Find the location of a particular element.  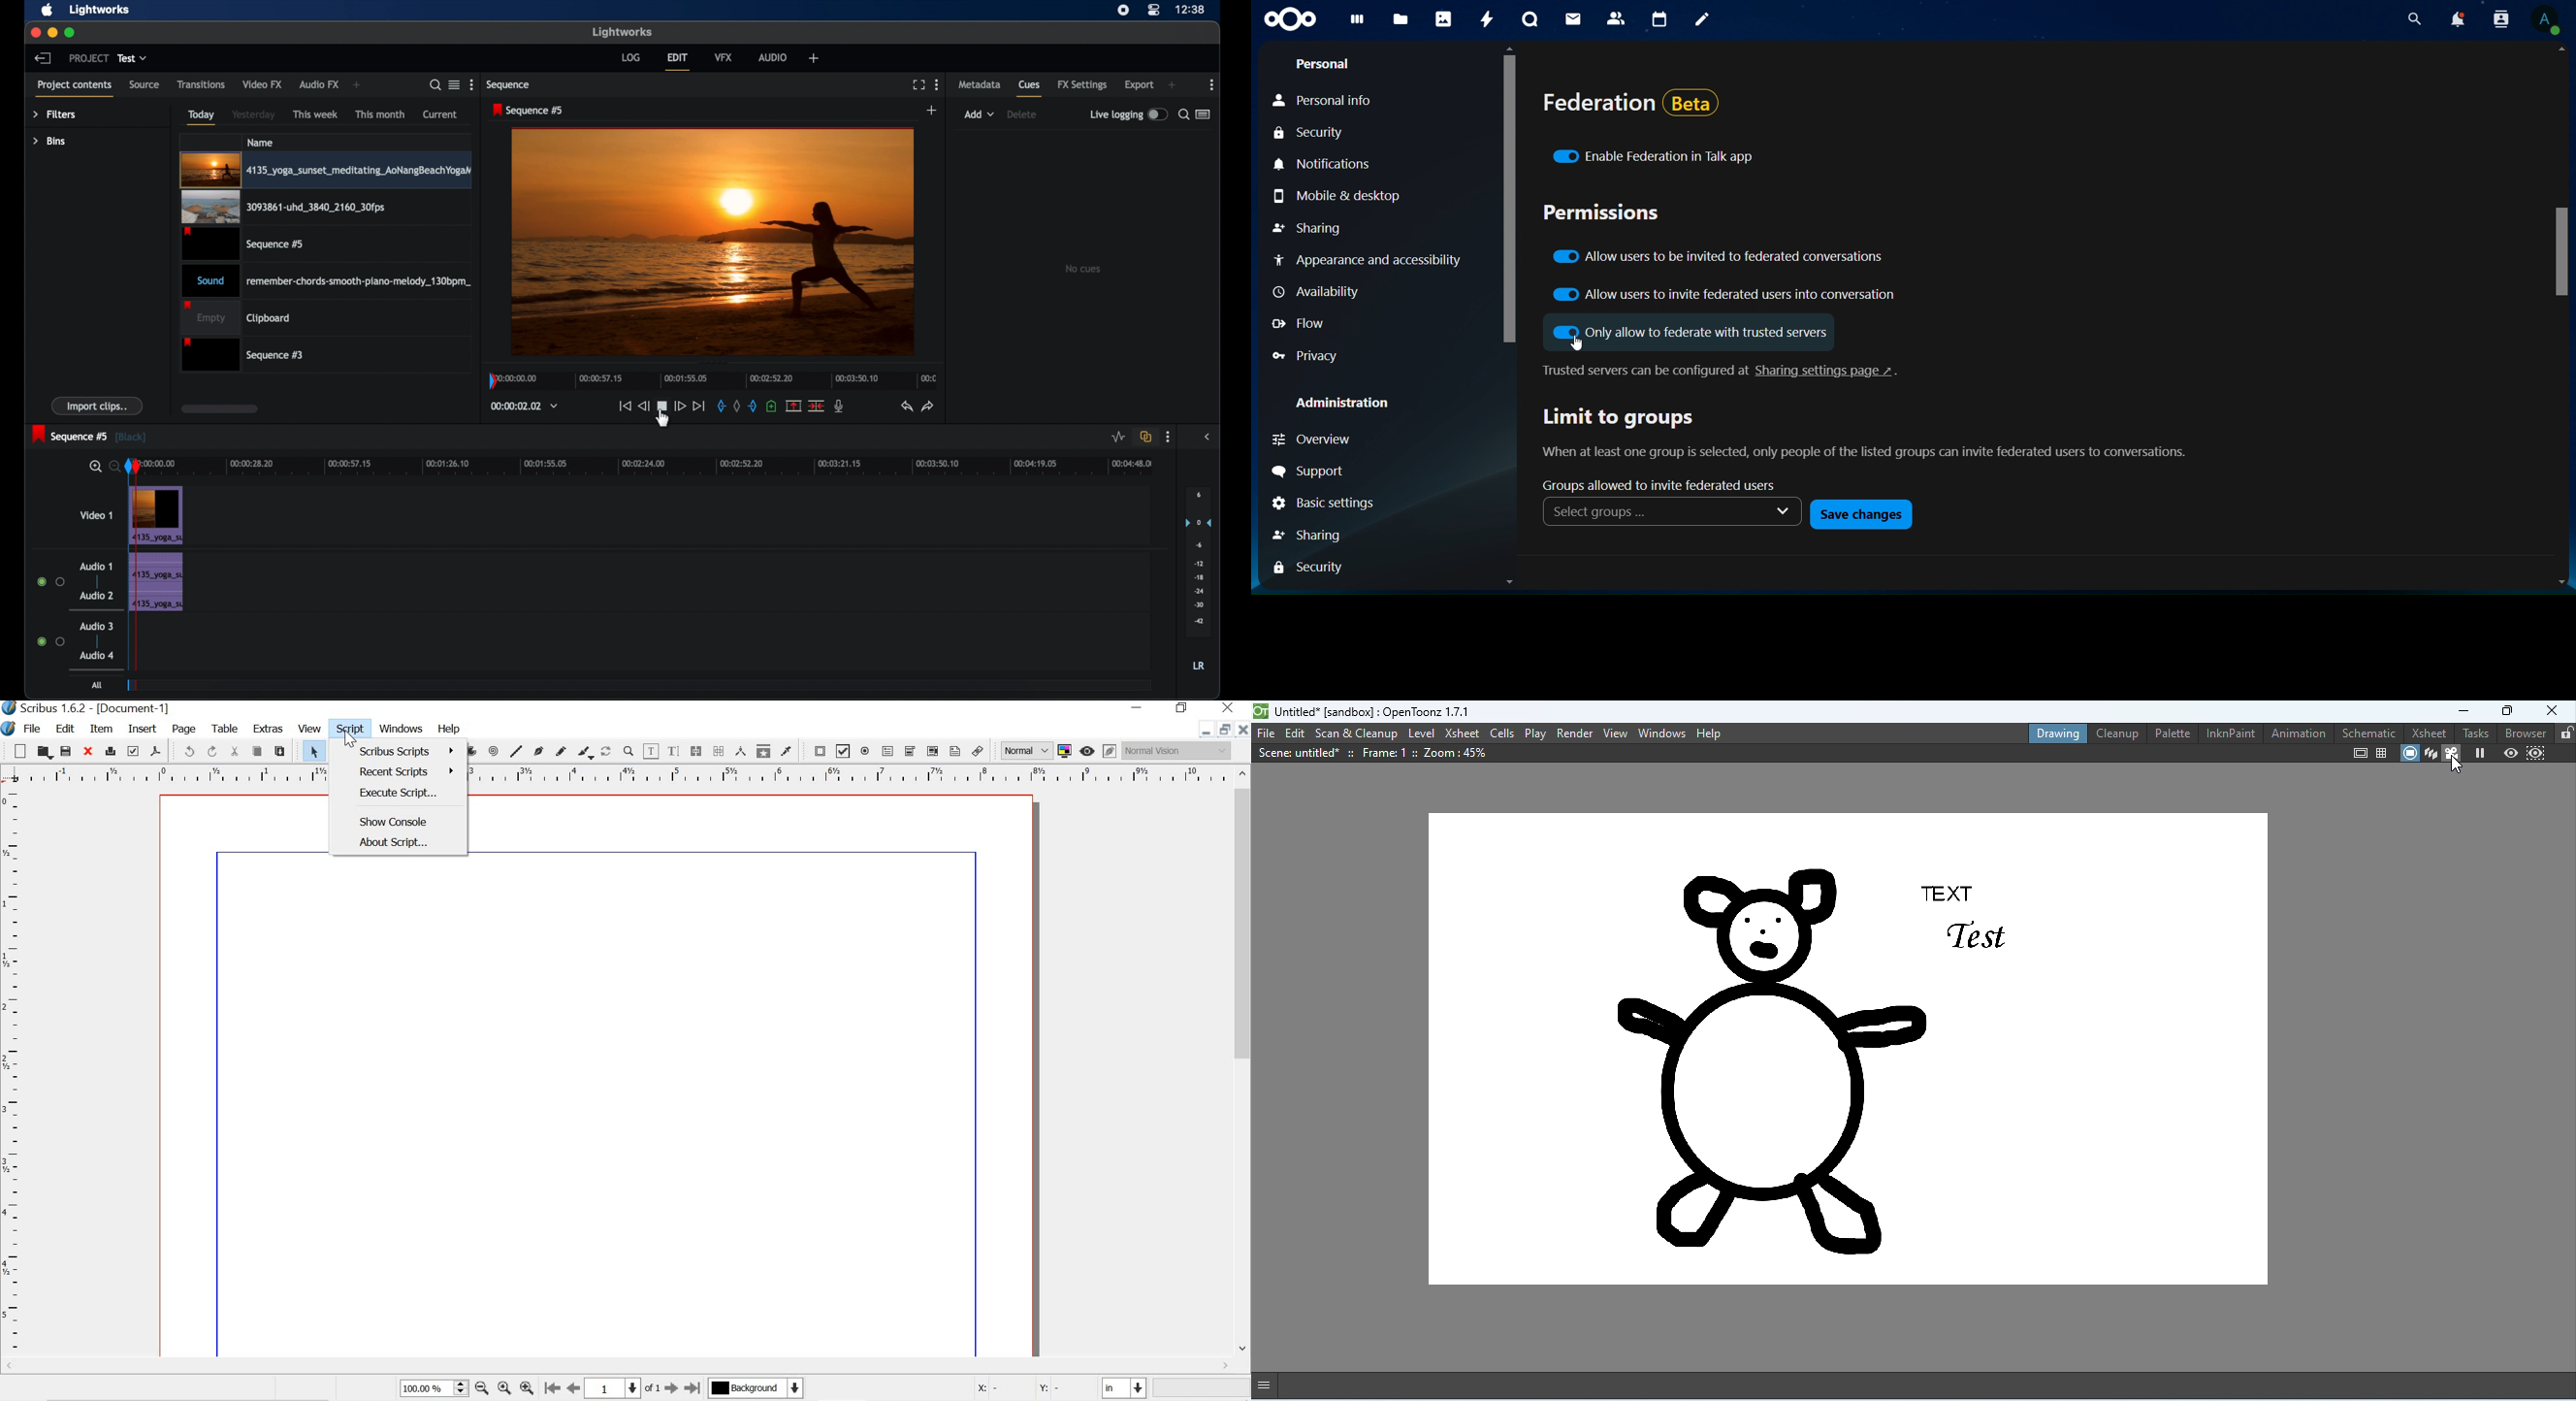

edit contents of frame is located at coordinates (651, 751).